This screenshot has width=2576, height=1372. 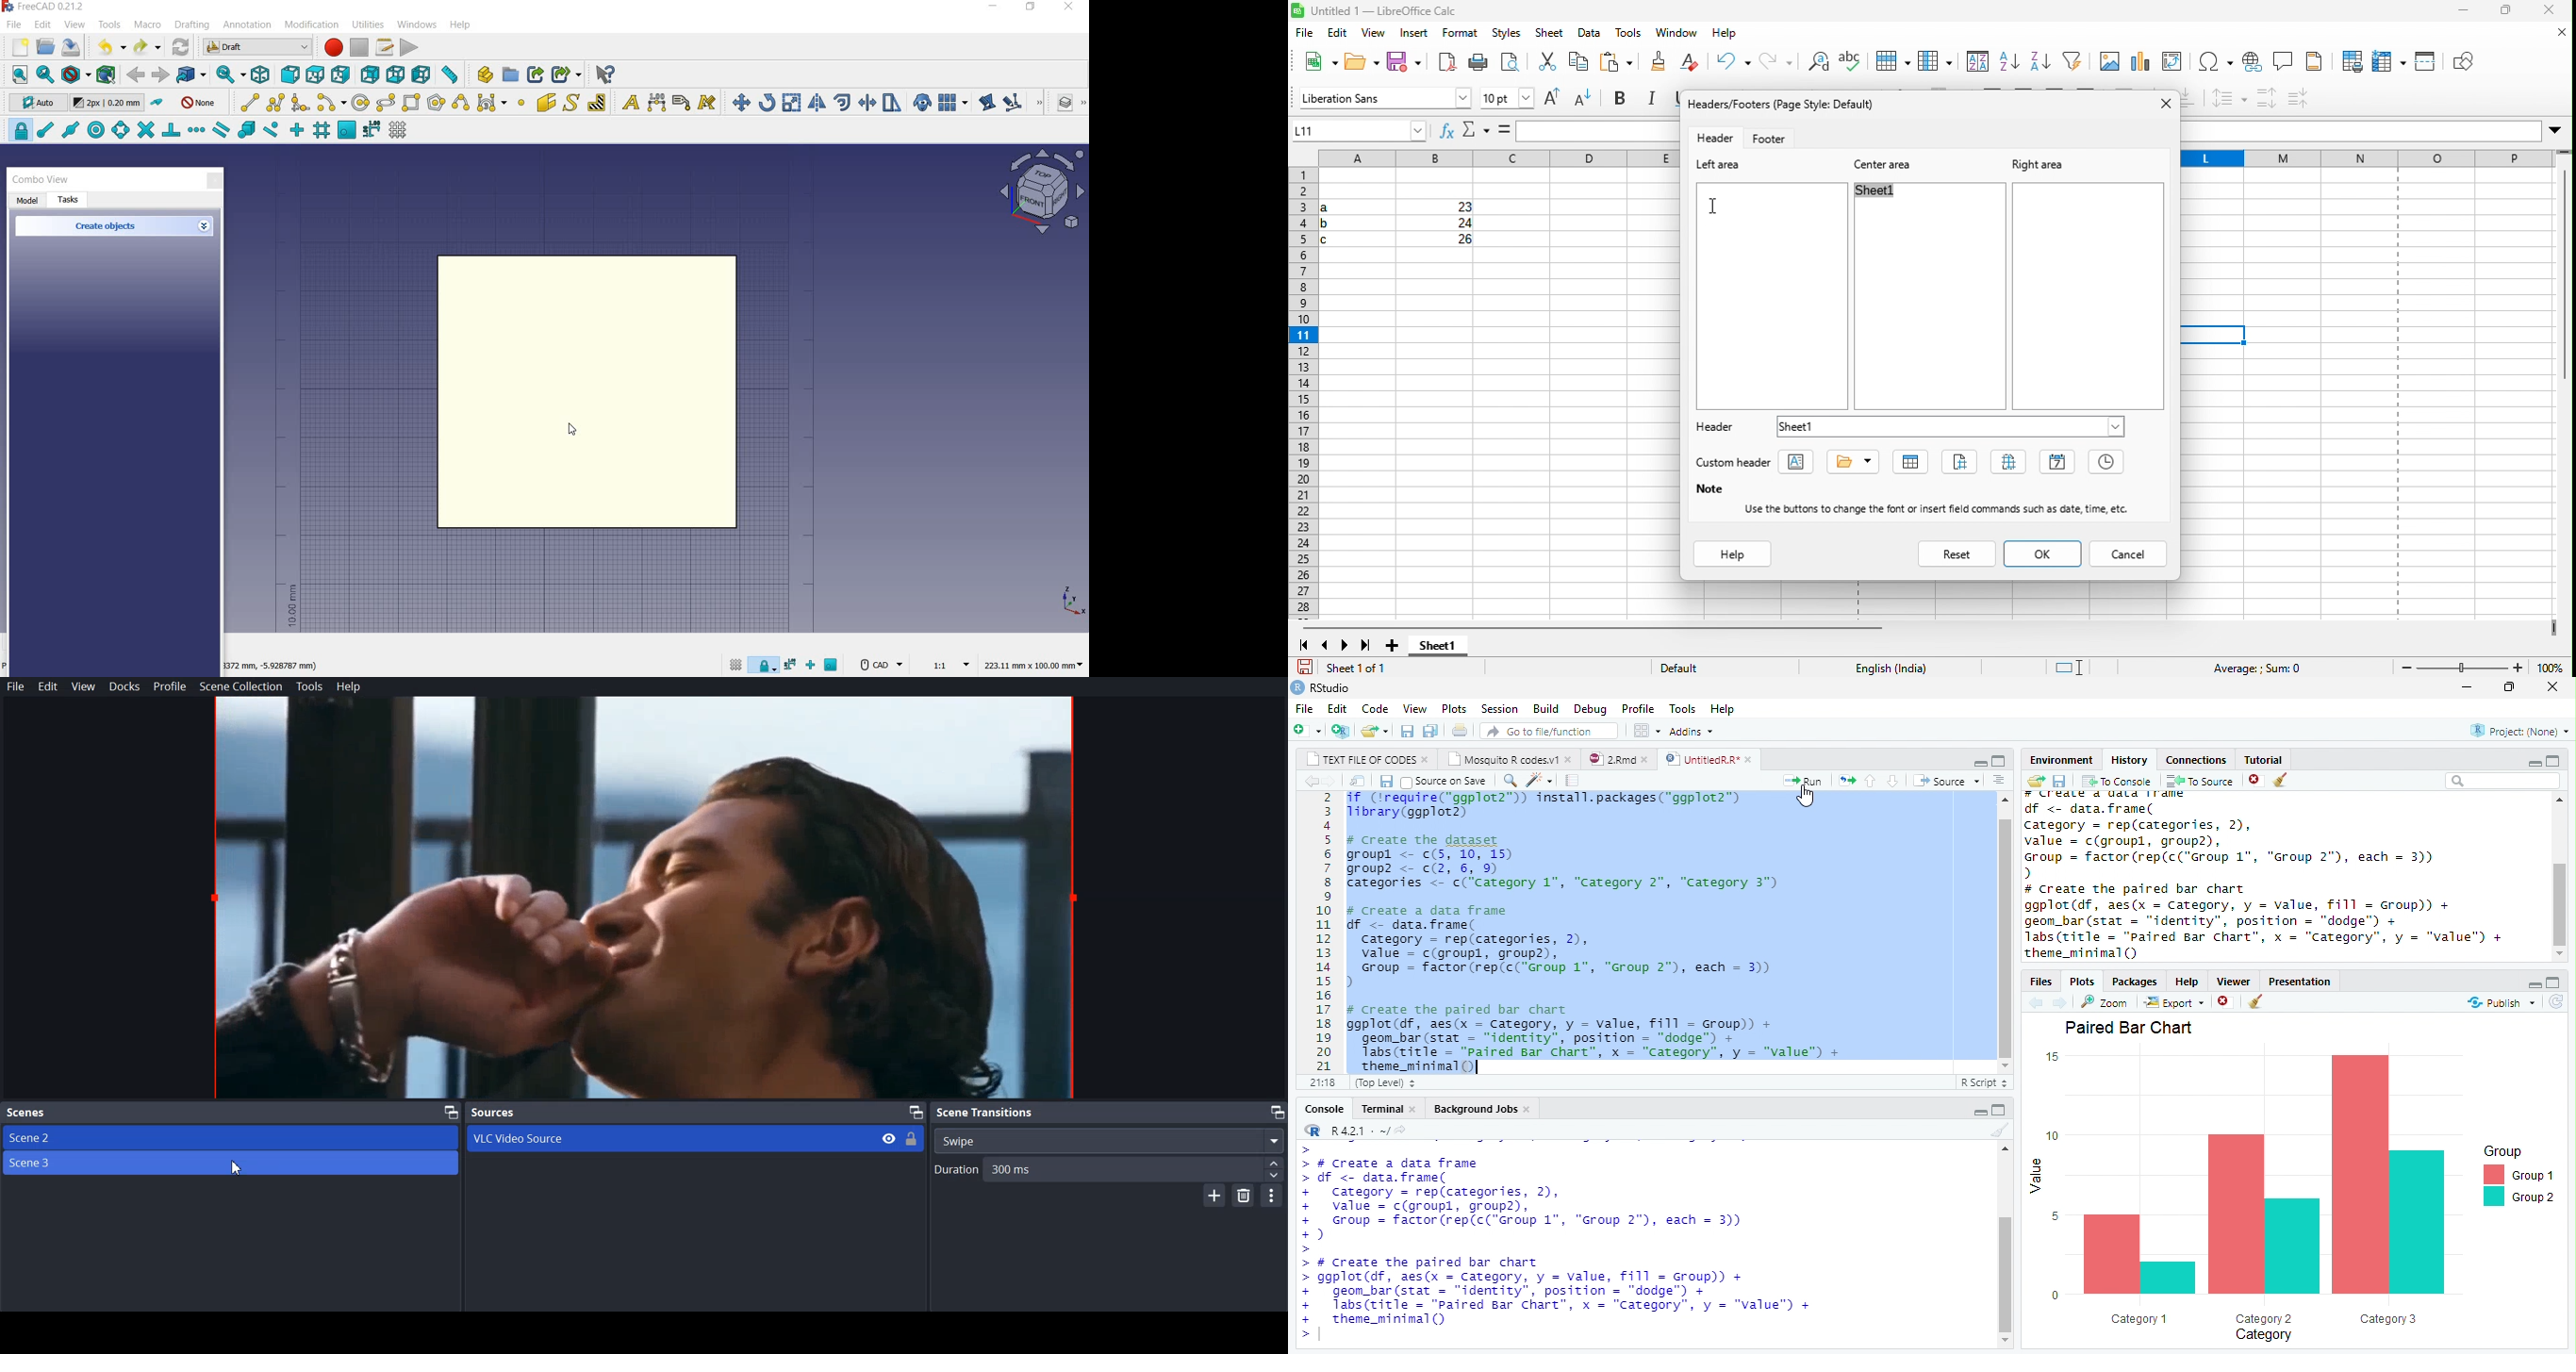 What do you see at coordinates (1569, 760) in the screenshot?
I see `close` at bounding box center [1569, 760].